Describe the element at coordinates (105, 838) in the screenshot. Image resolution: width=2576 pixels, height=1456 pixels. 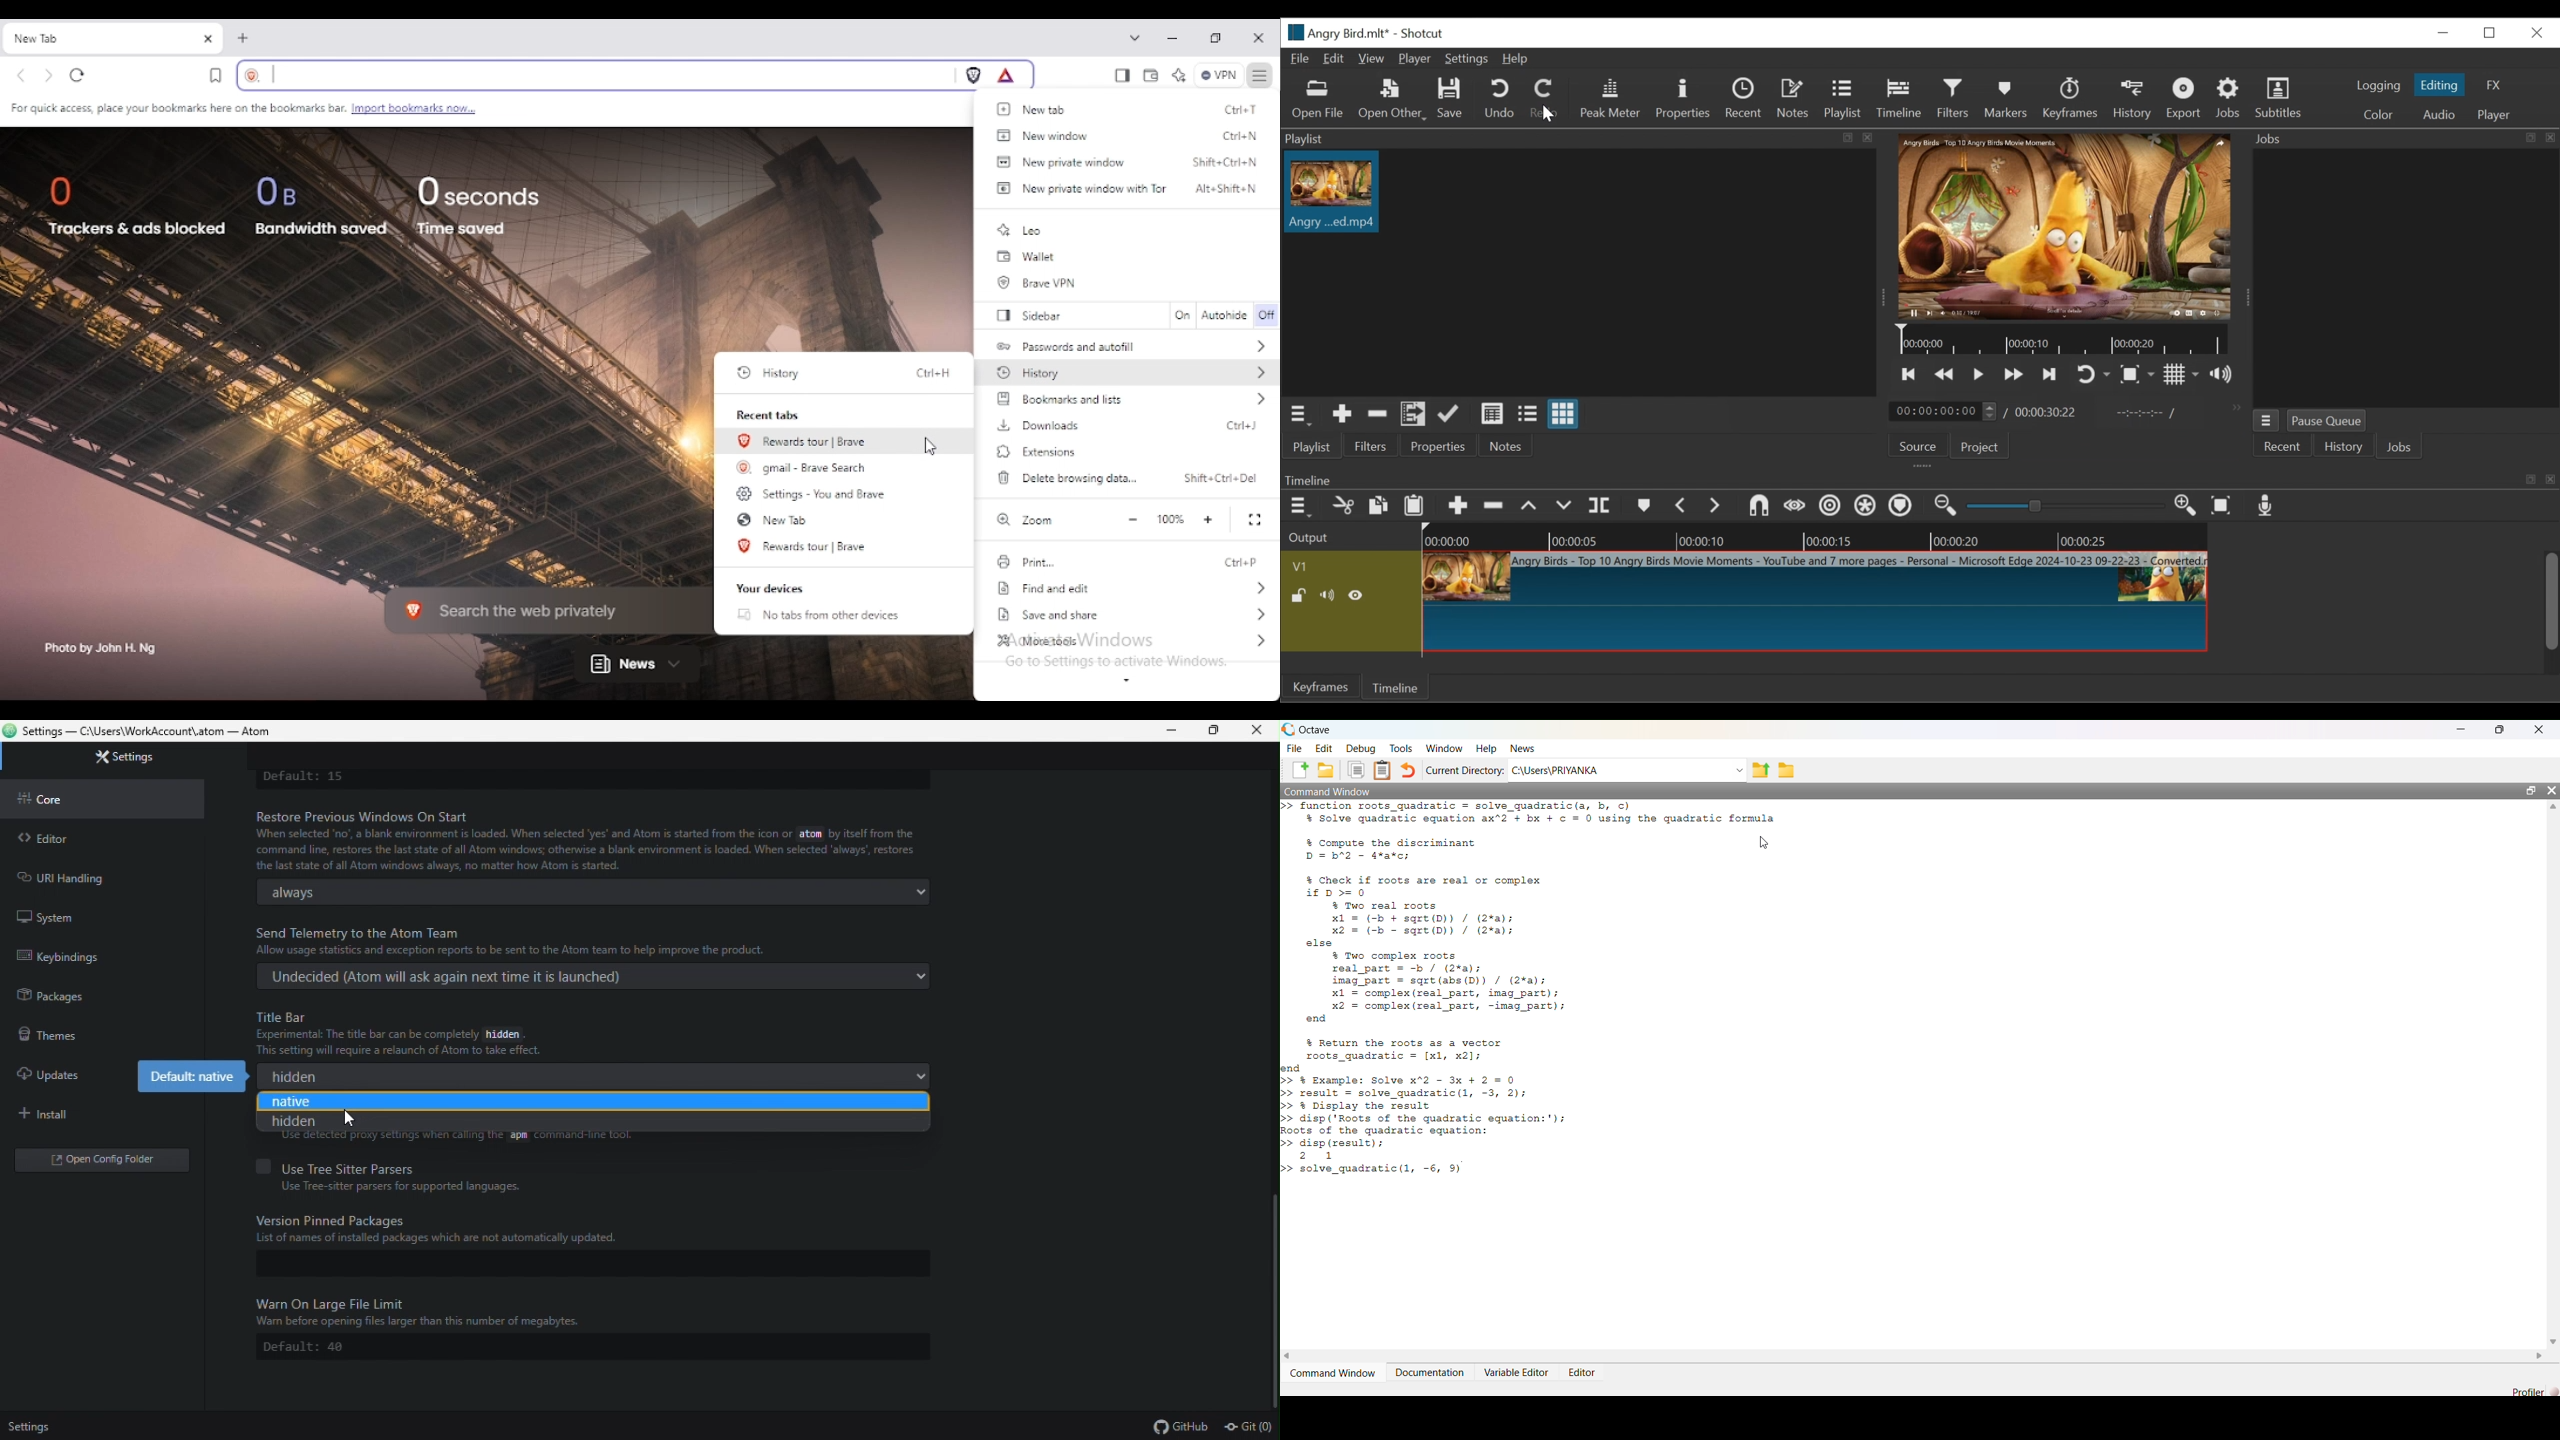
I see `Editor` at that location.